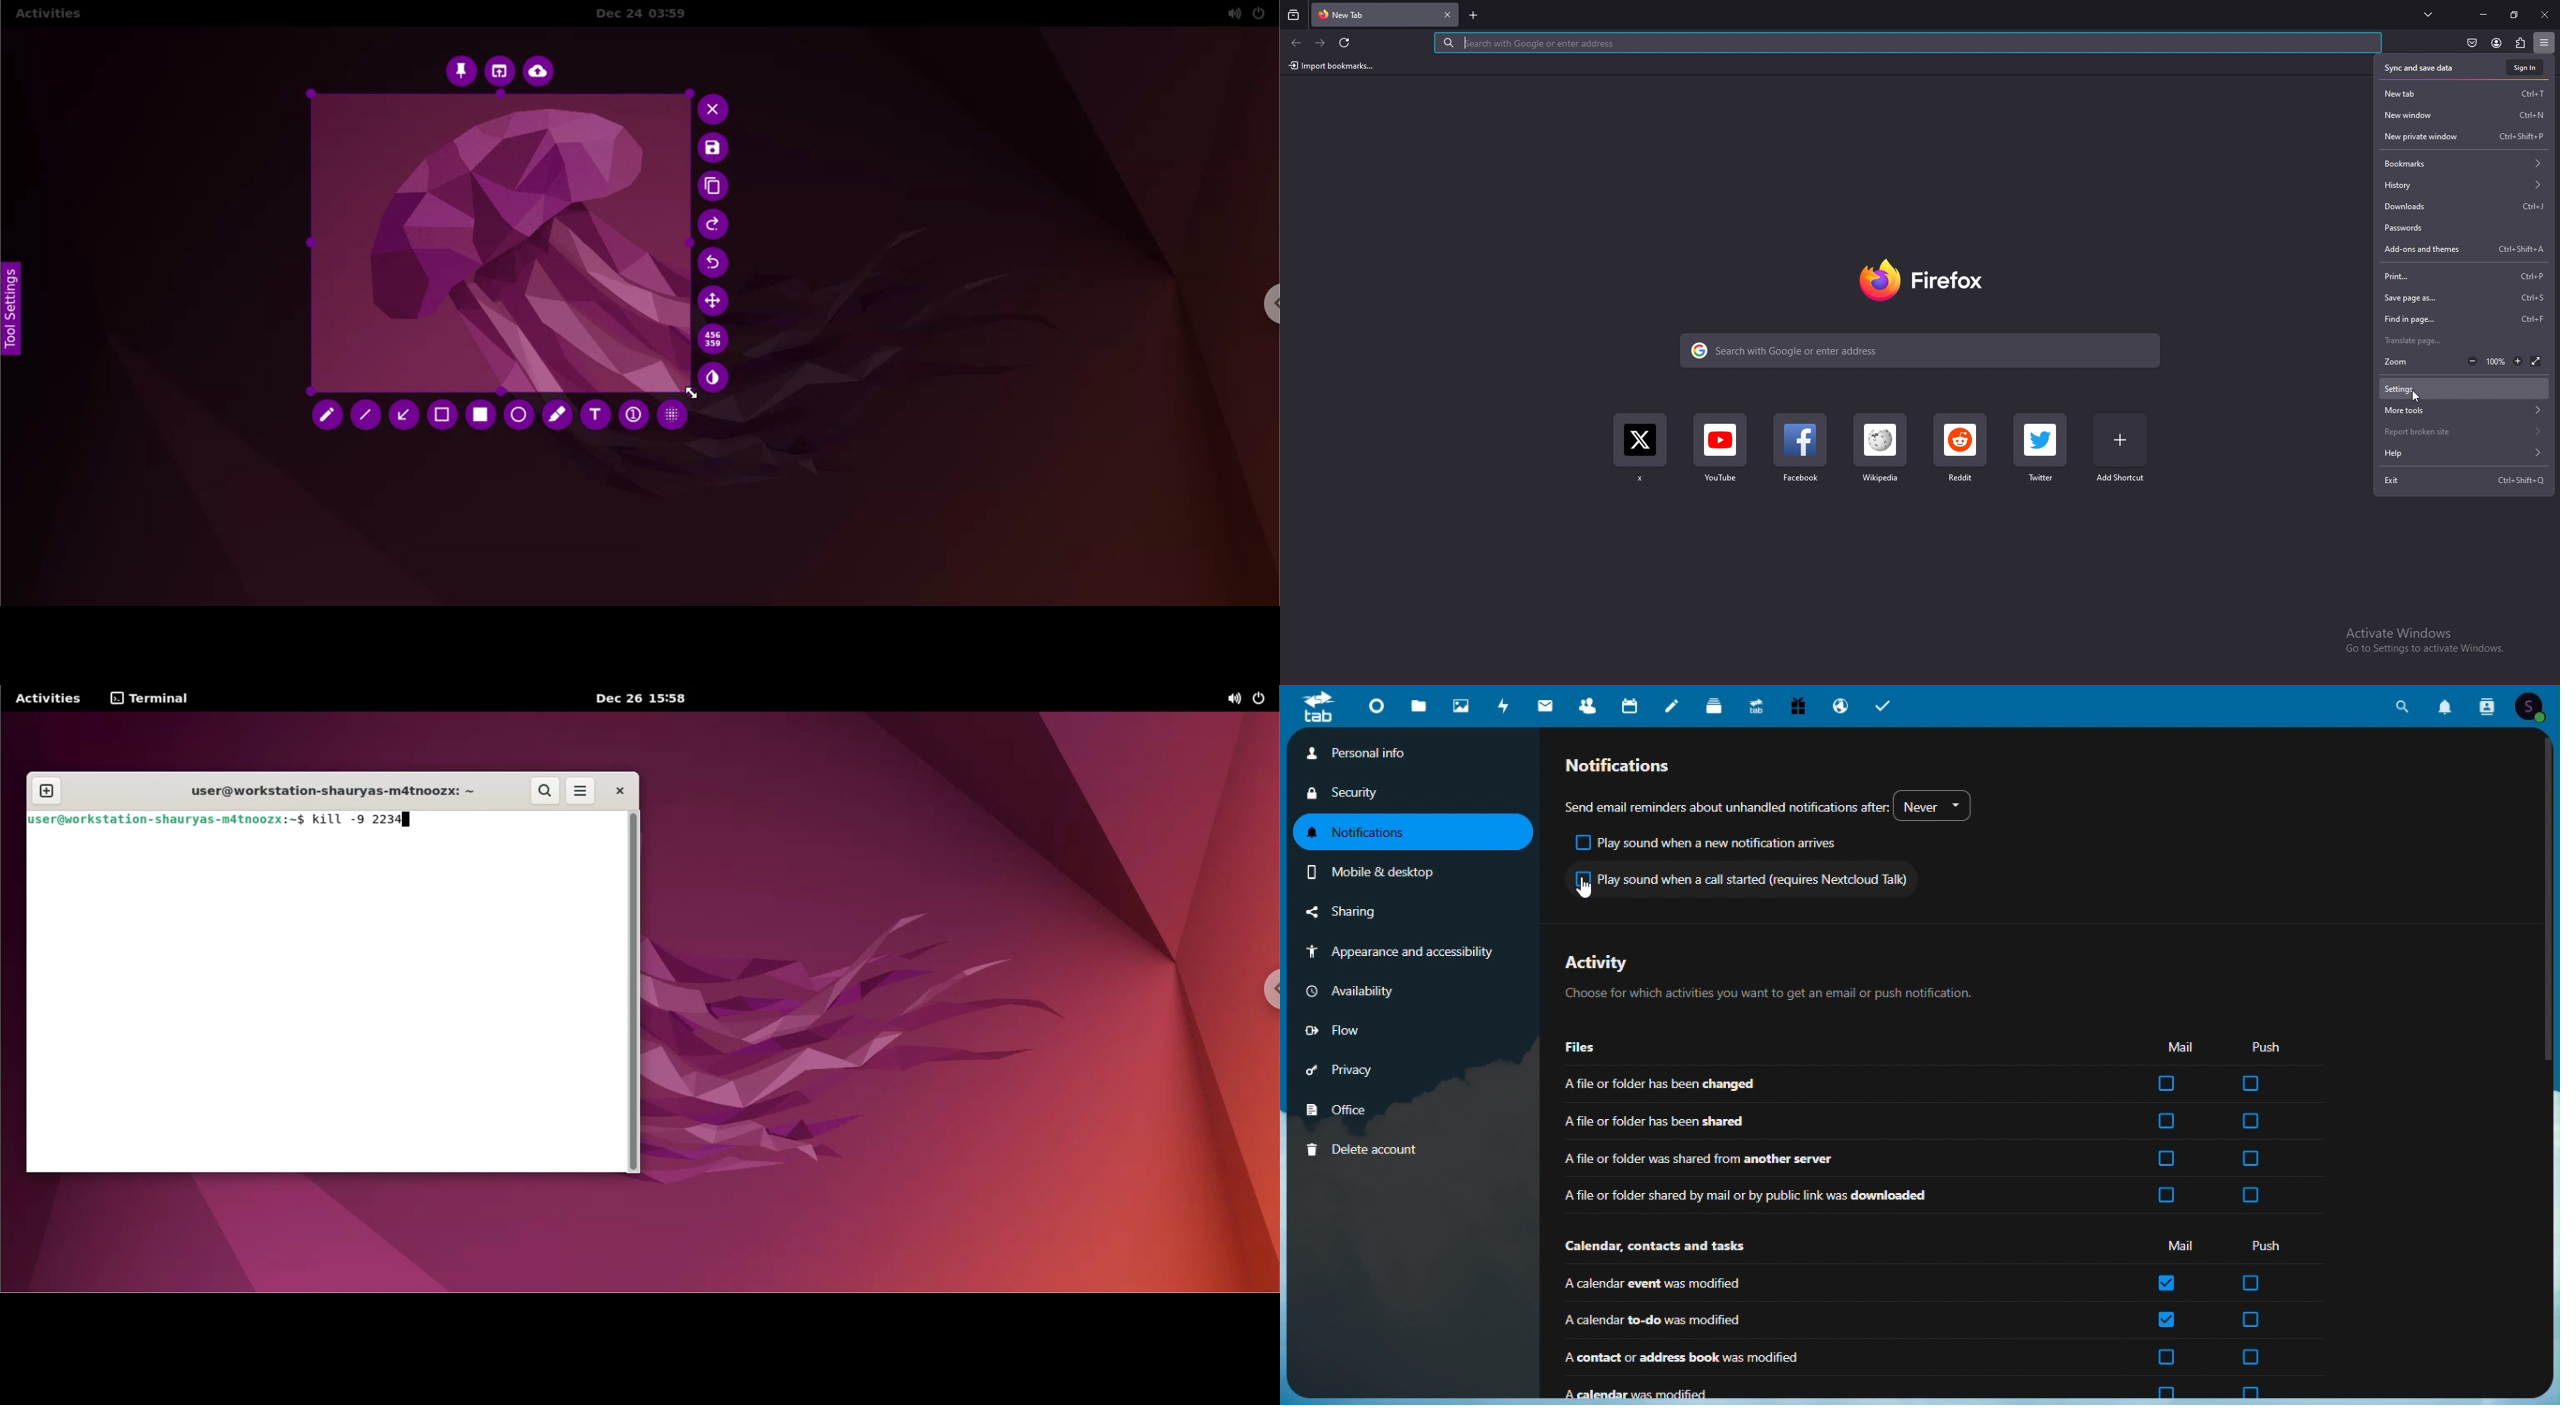 Image resolution: width=2576 pixels, height=1428 pixels. Describe the element at coordinates (651, 14) in the screenshot. I see `Date and time` at that location.